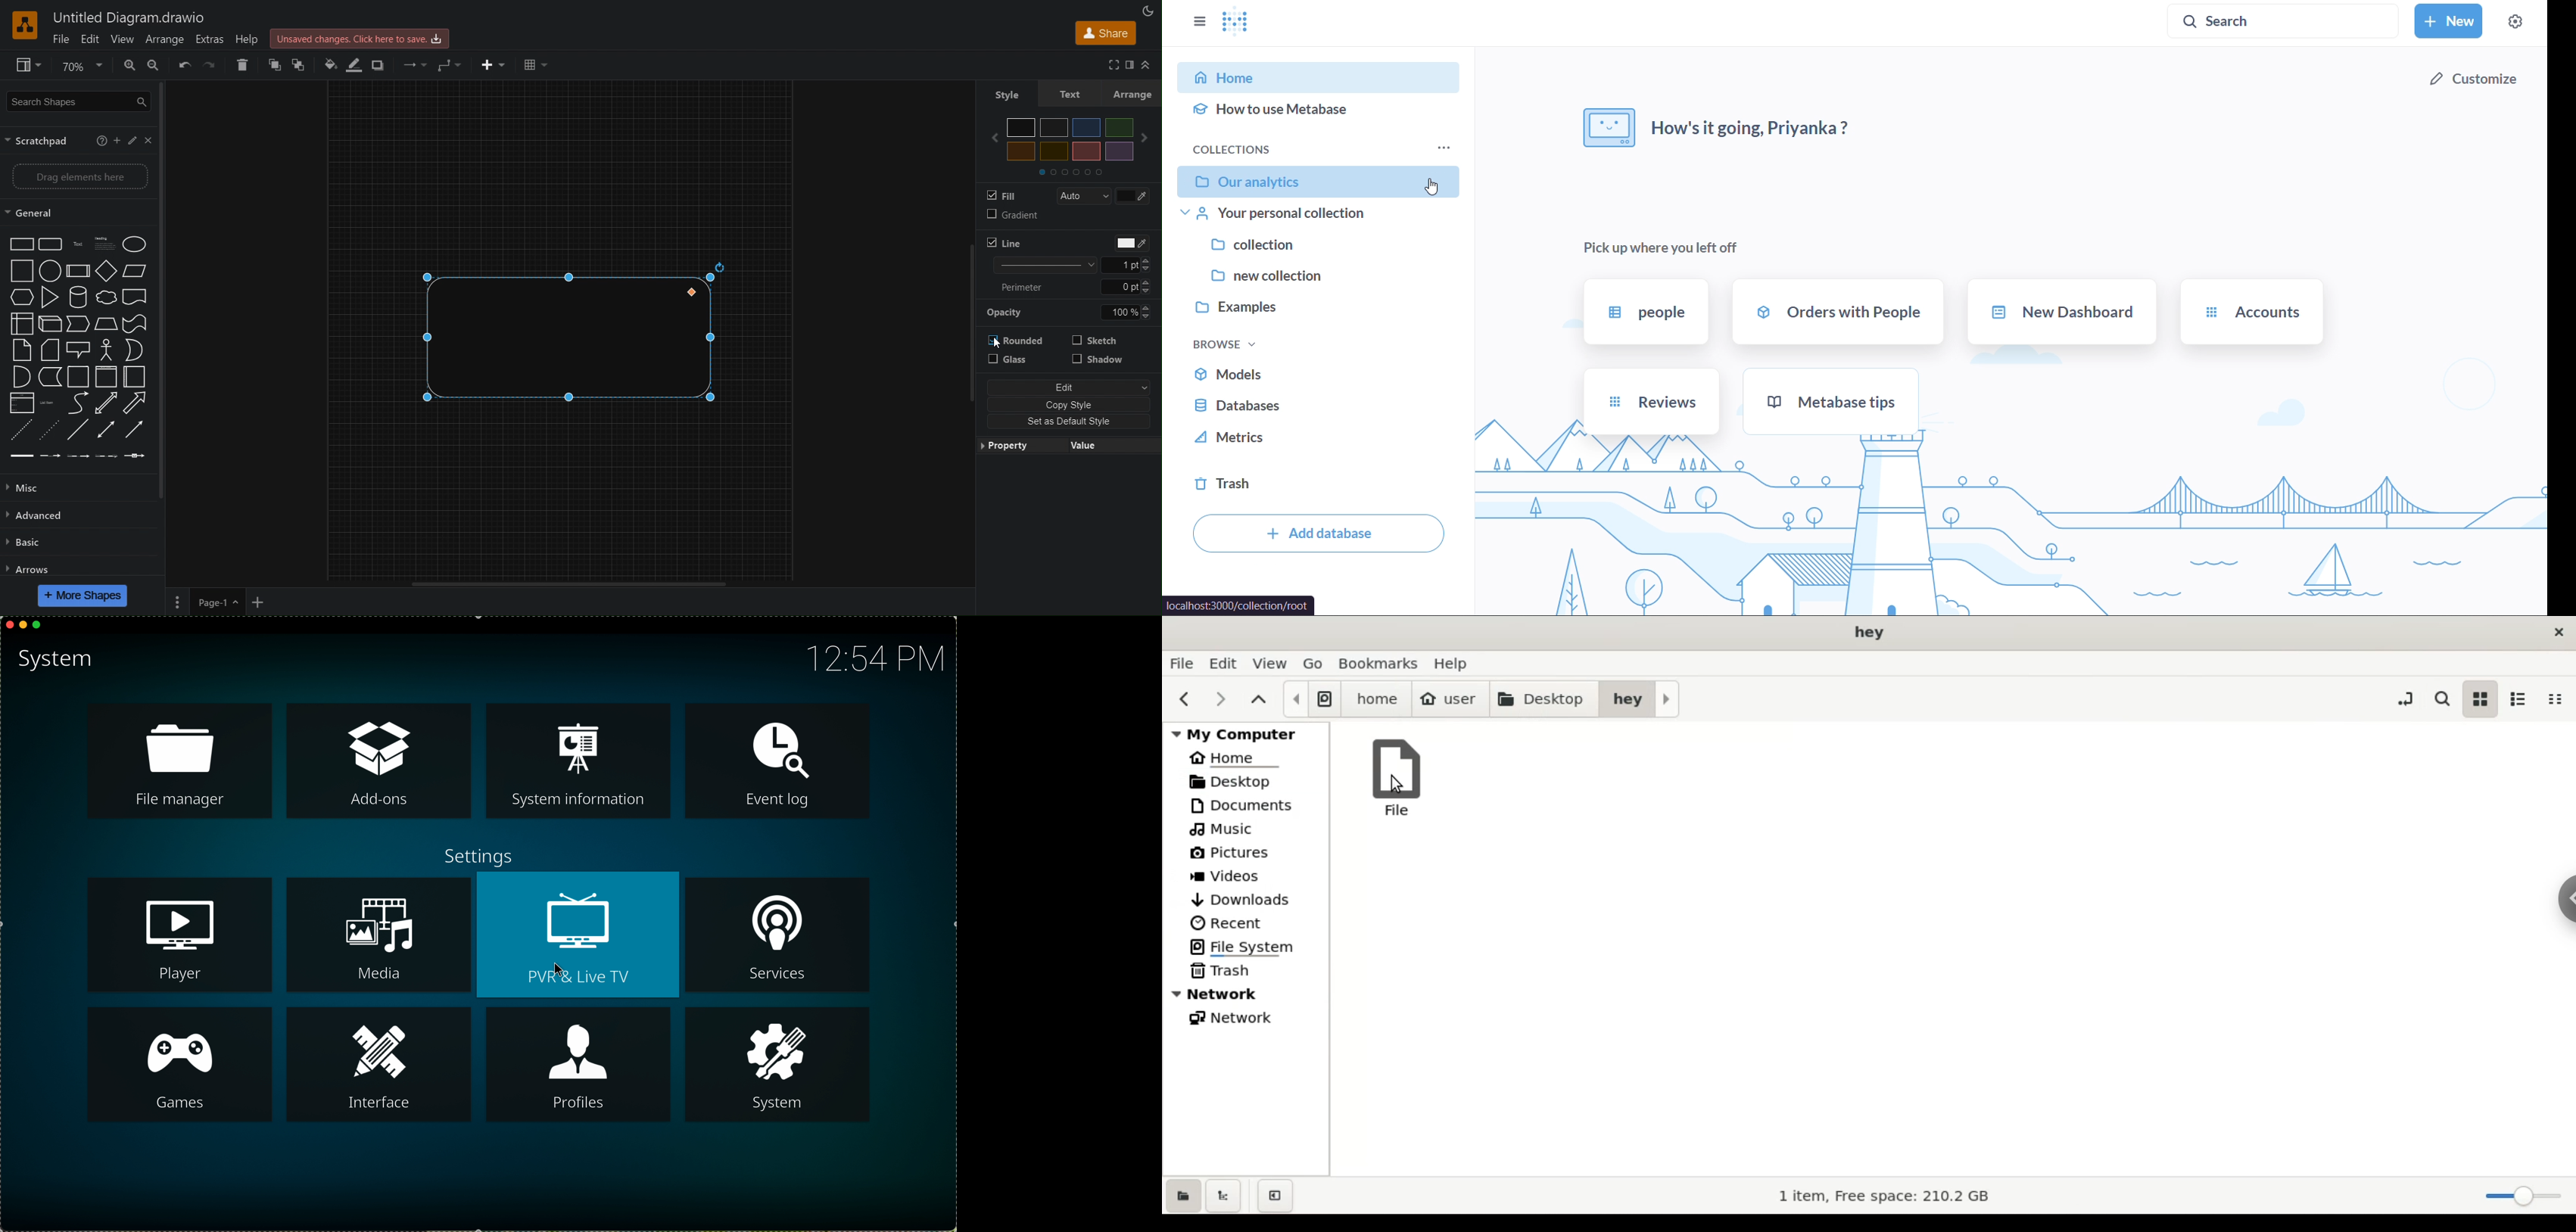 This screenshot has width=2576, height=1232. Describe the element at coordinates (1312, 110) in the screenshot. I see `how to use metabase` at that location.